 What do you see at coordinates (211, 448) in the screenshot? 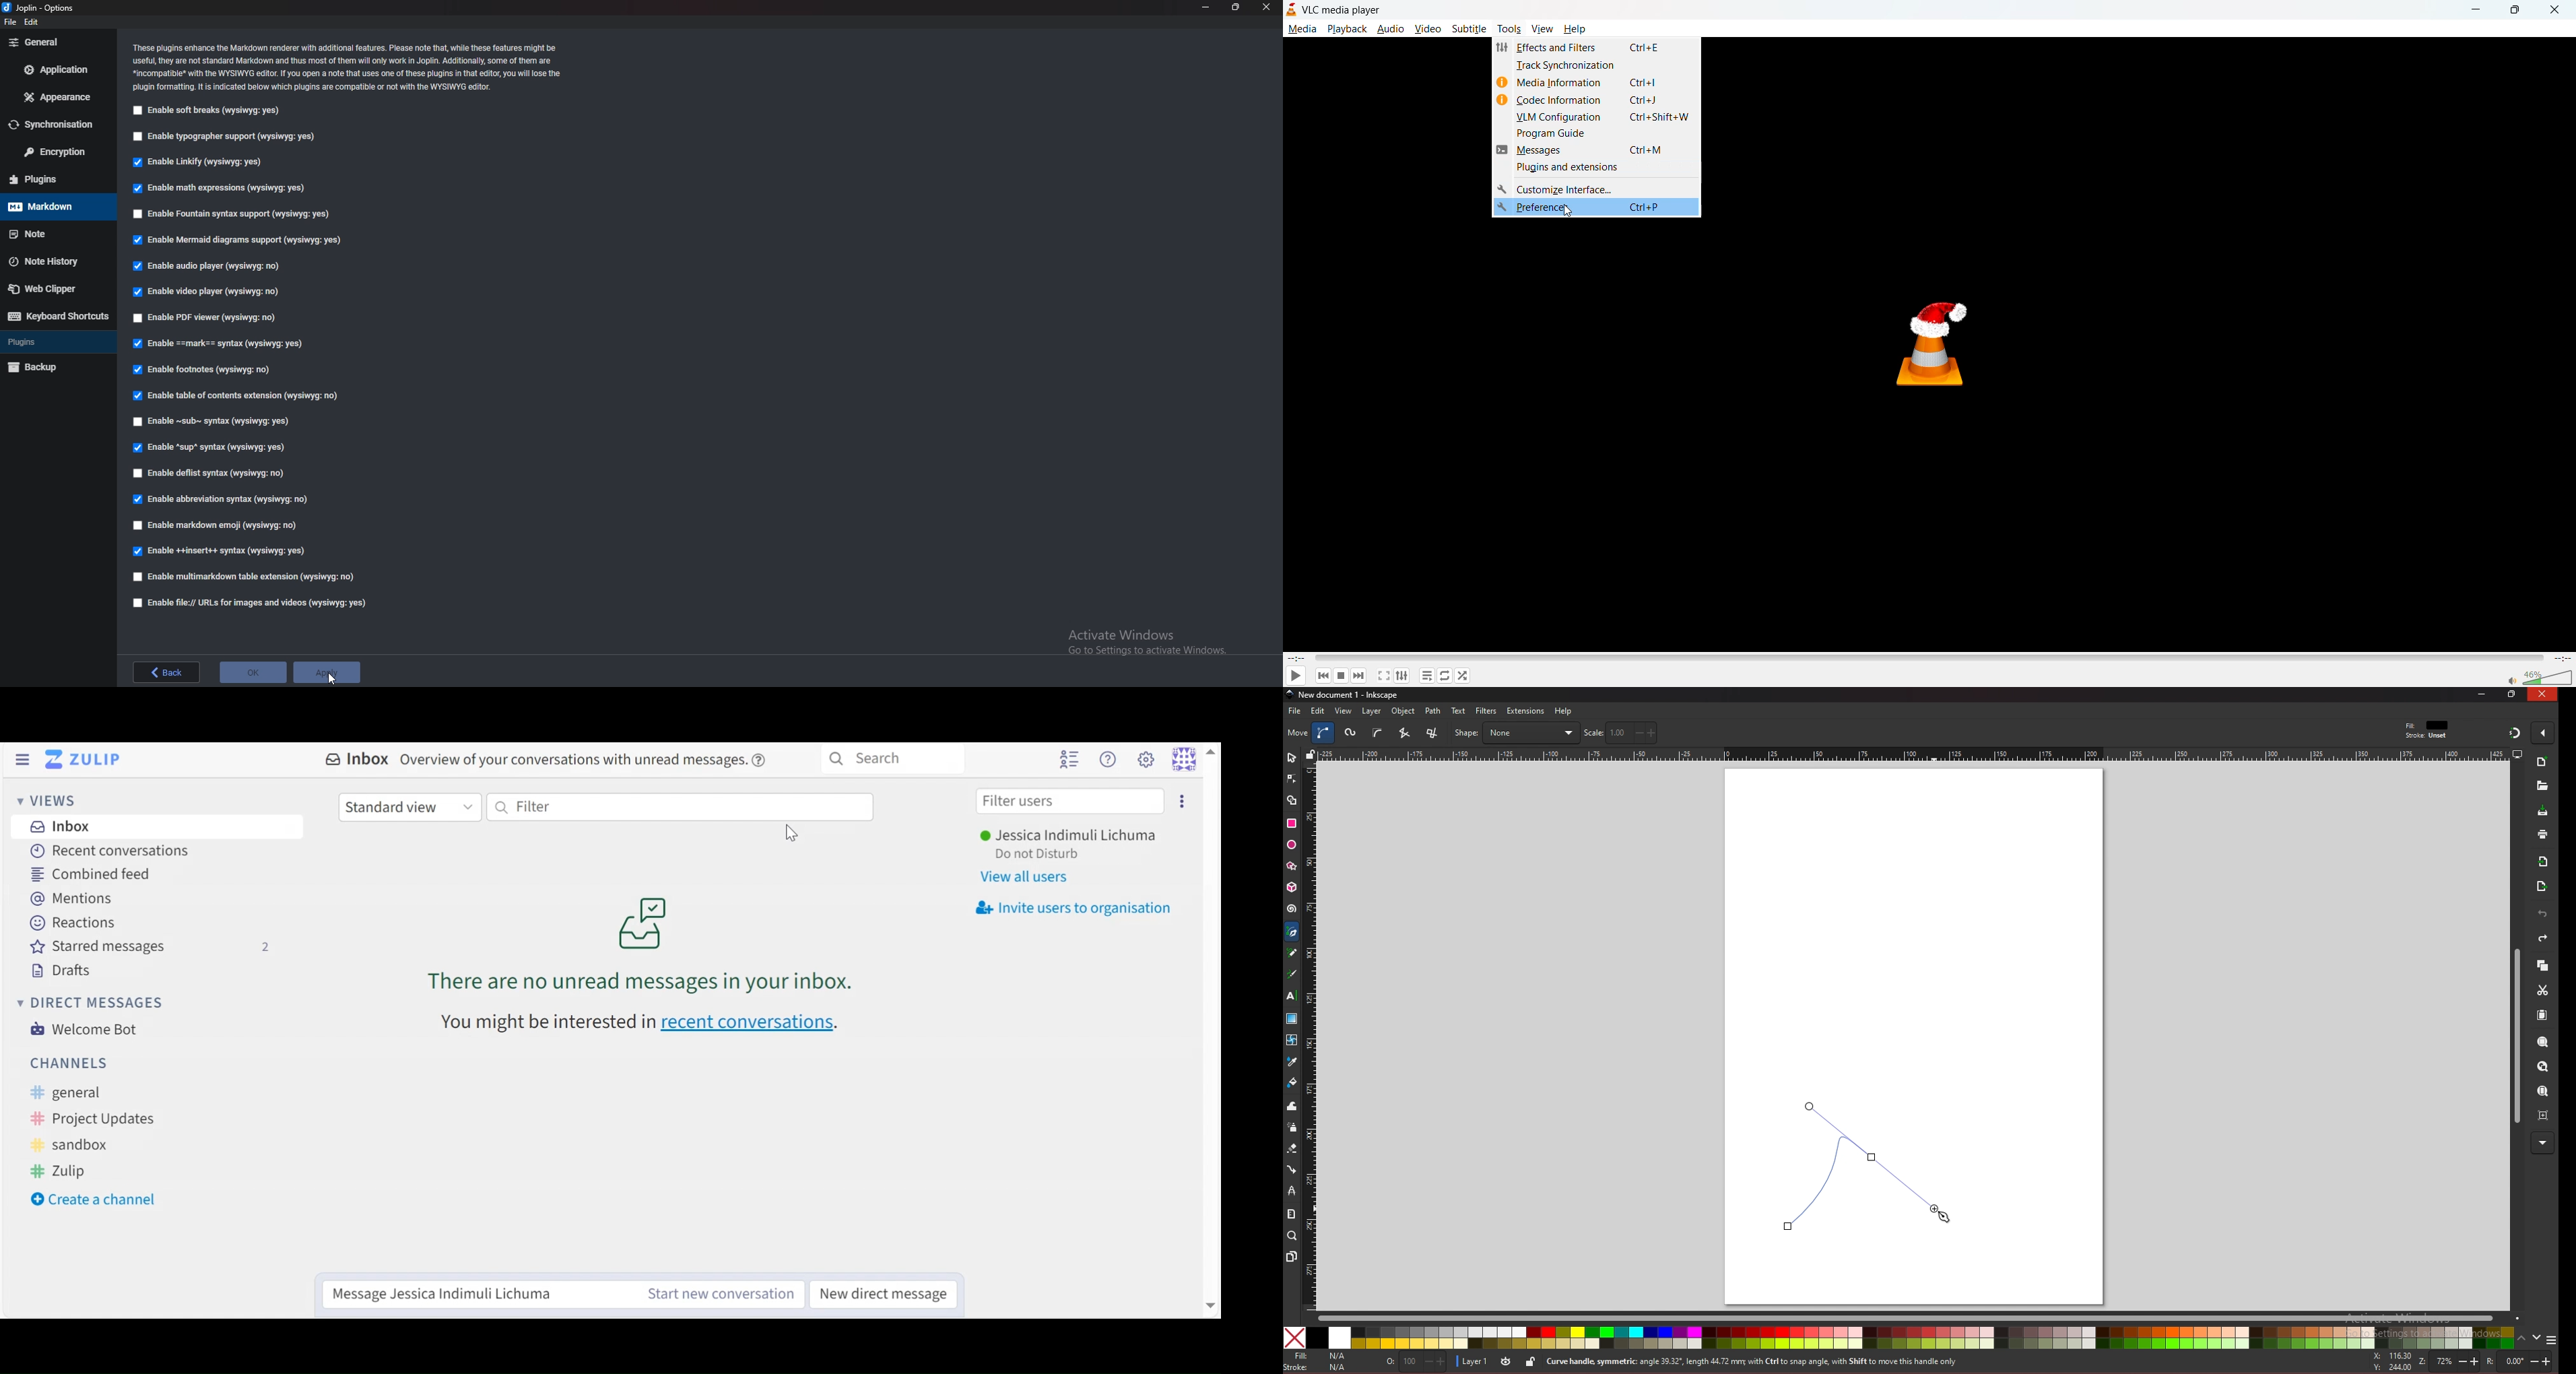
I see `enable sup syntax` at bounding box center [211, 448].